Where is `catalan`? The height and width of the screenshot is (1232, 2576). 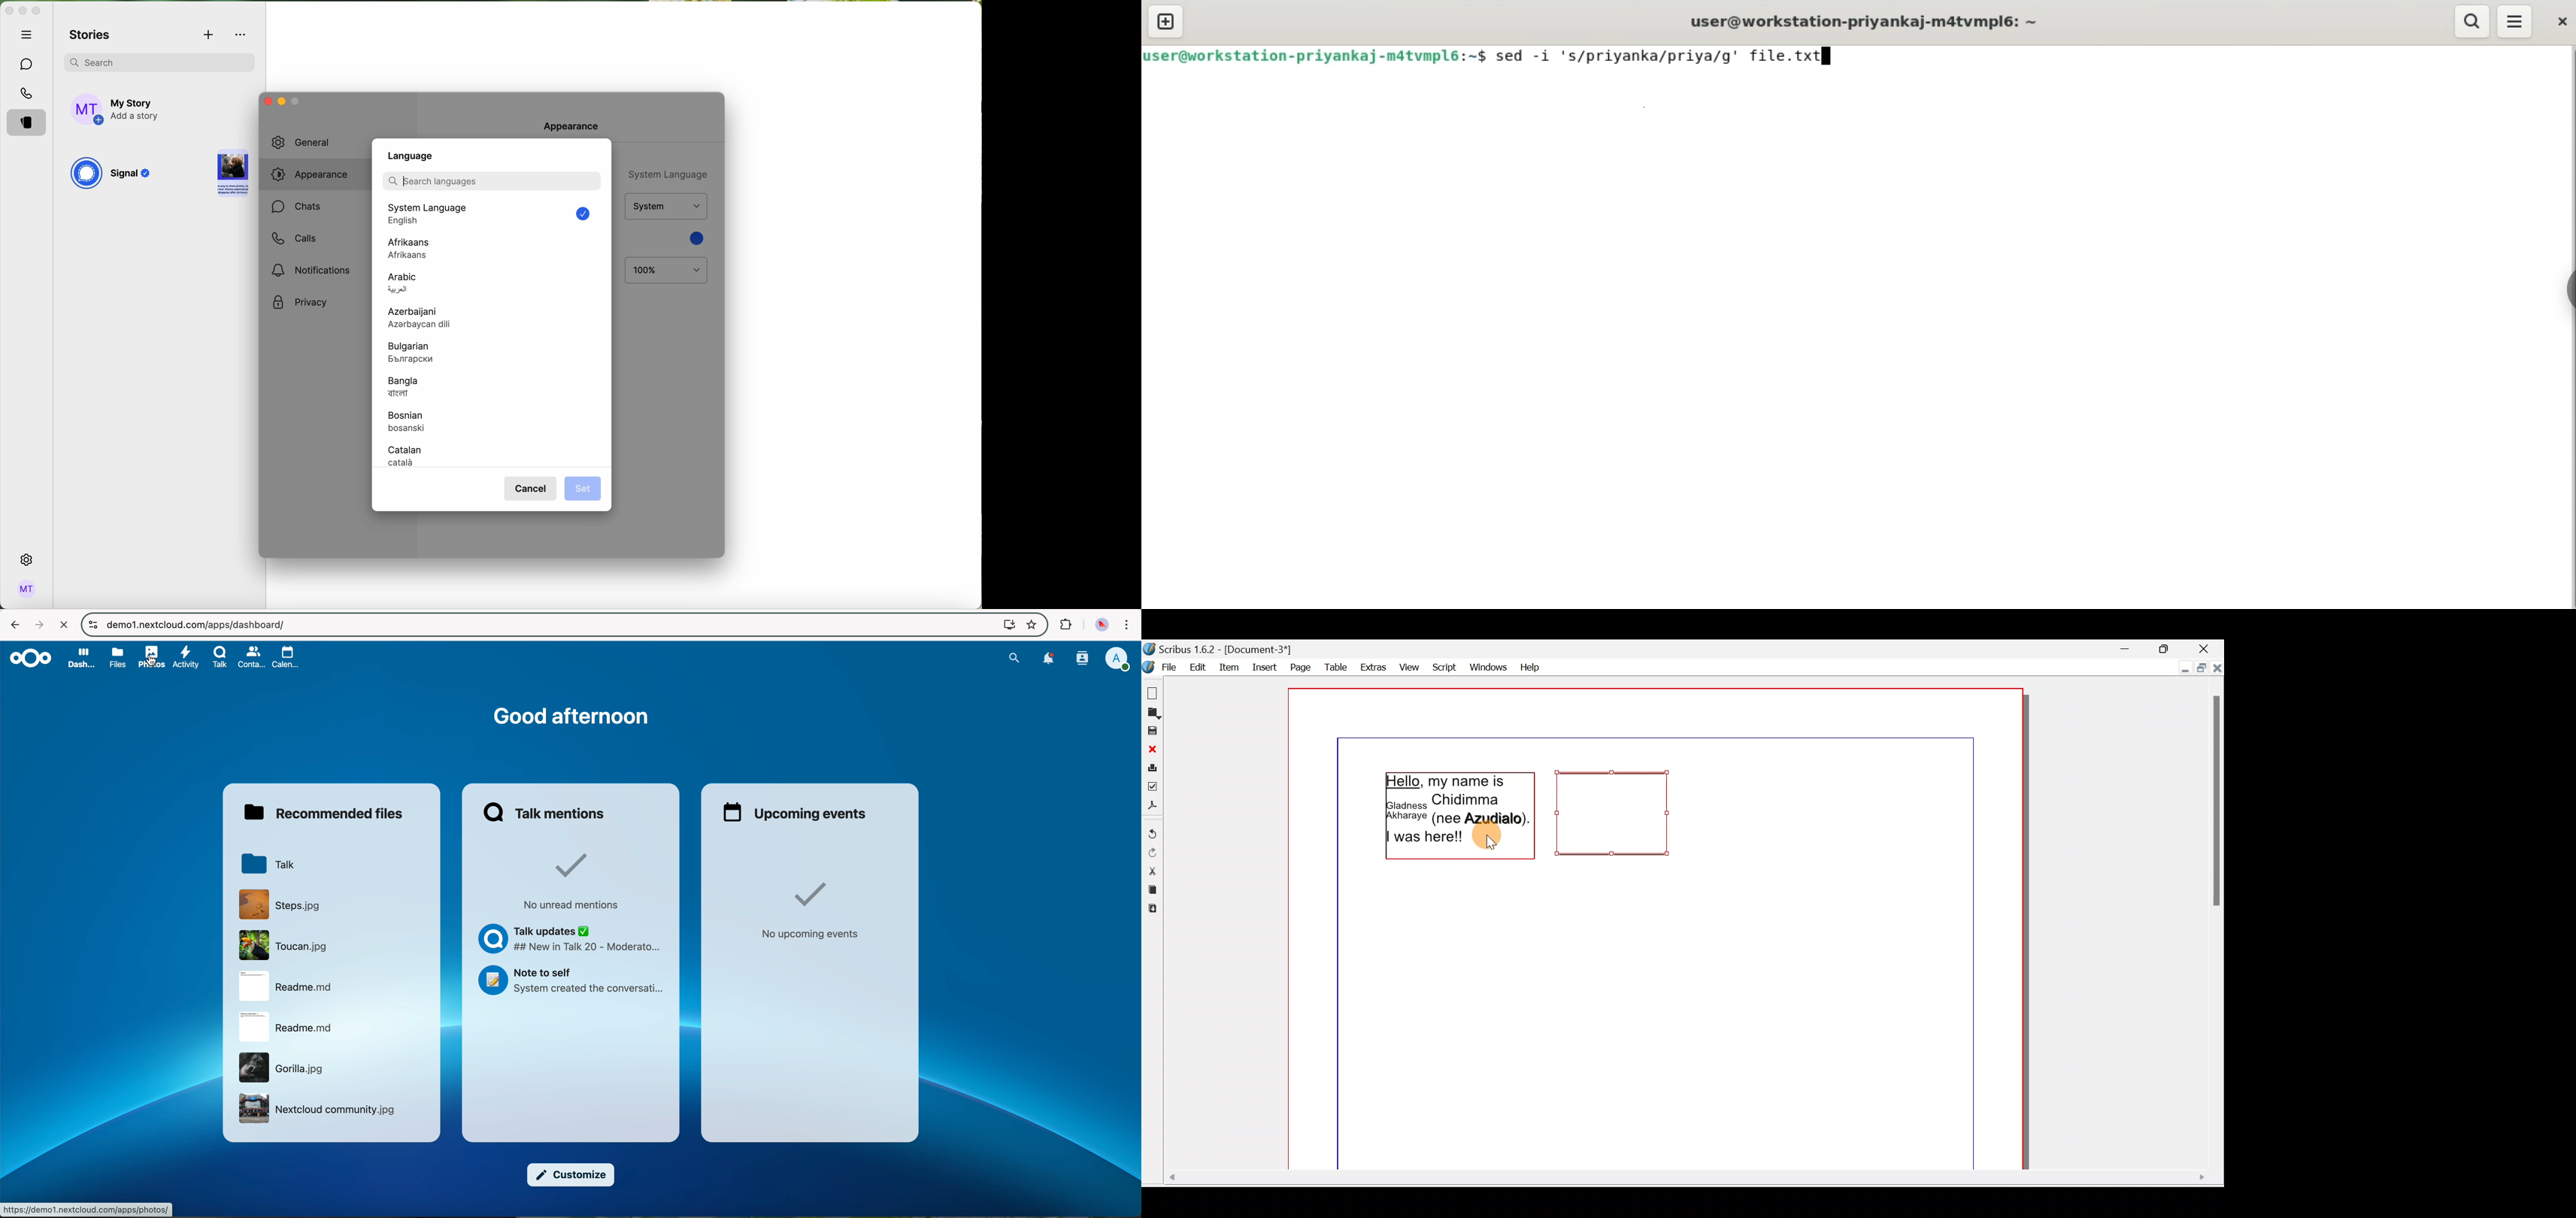
catalan is located at coordinates (407, 456).